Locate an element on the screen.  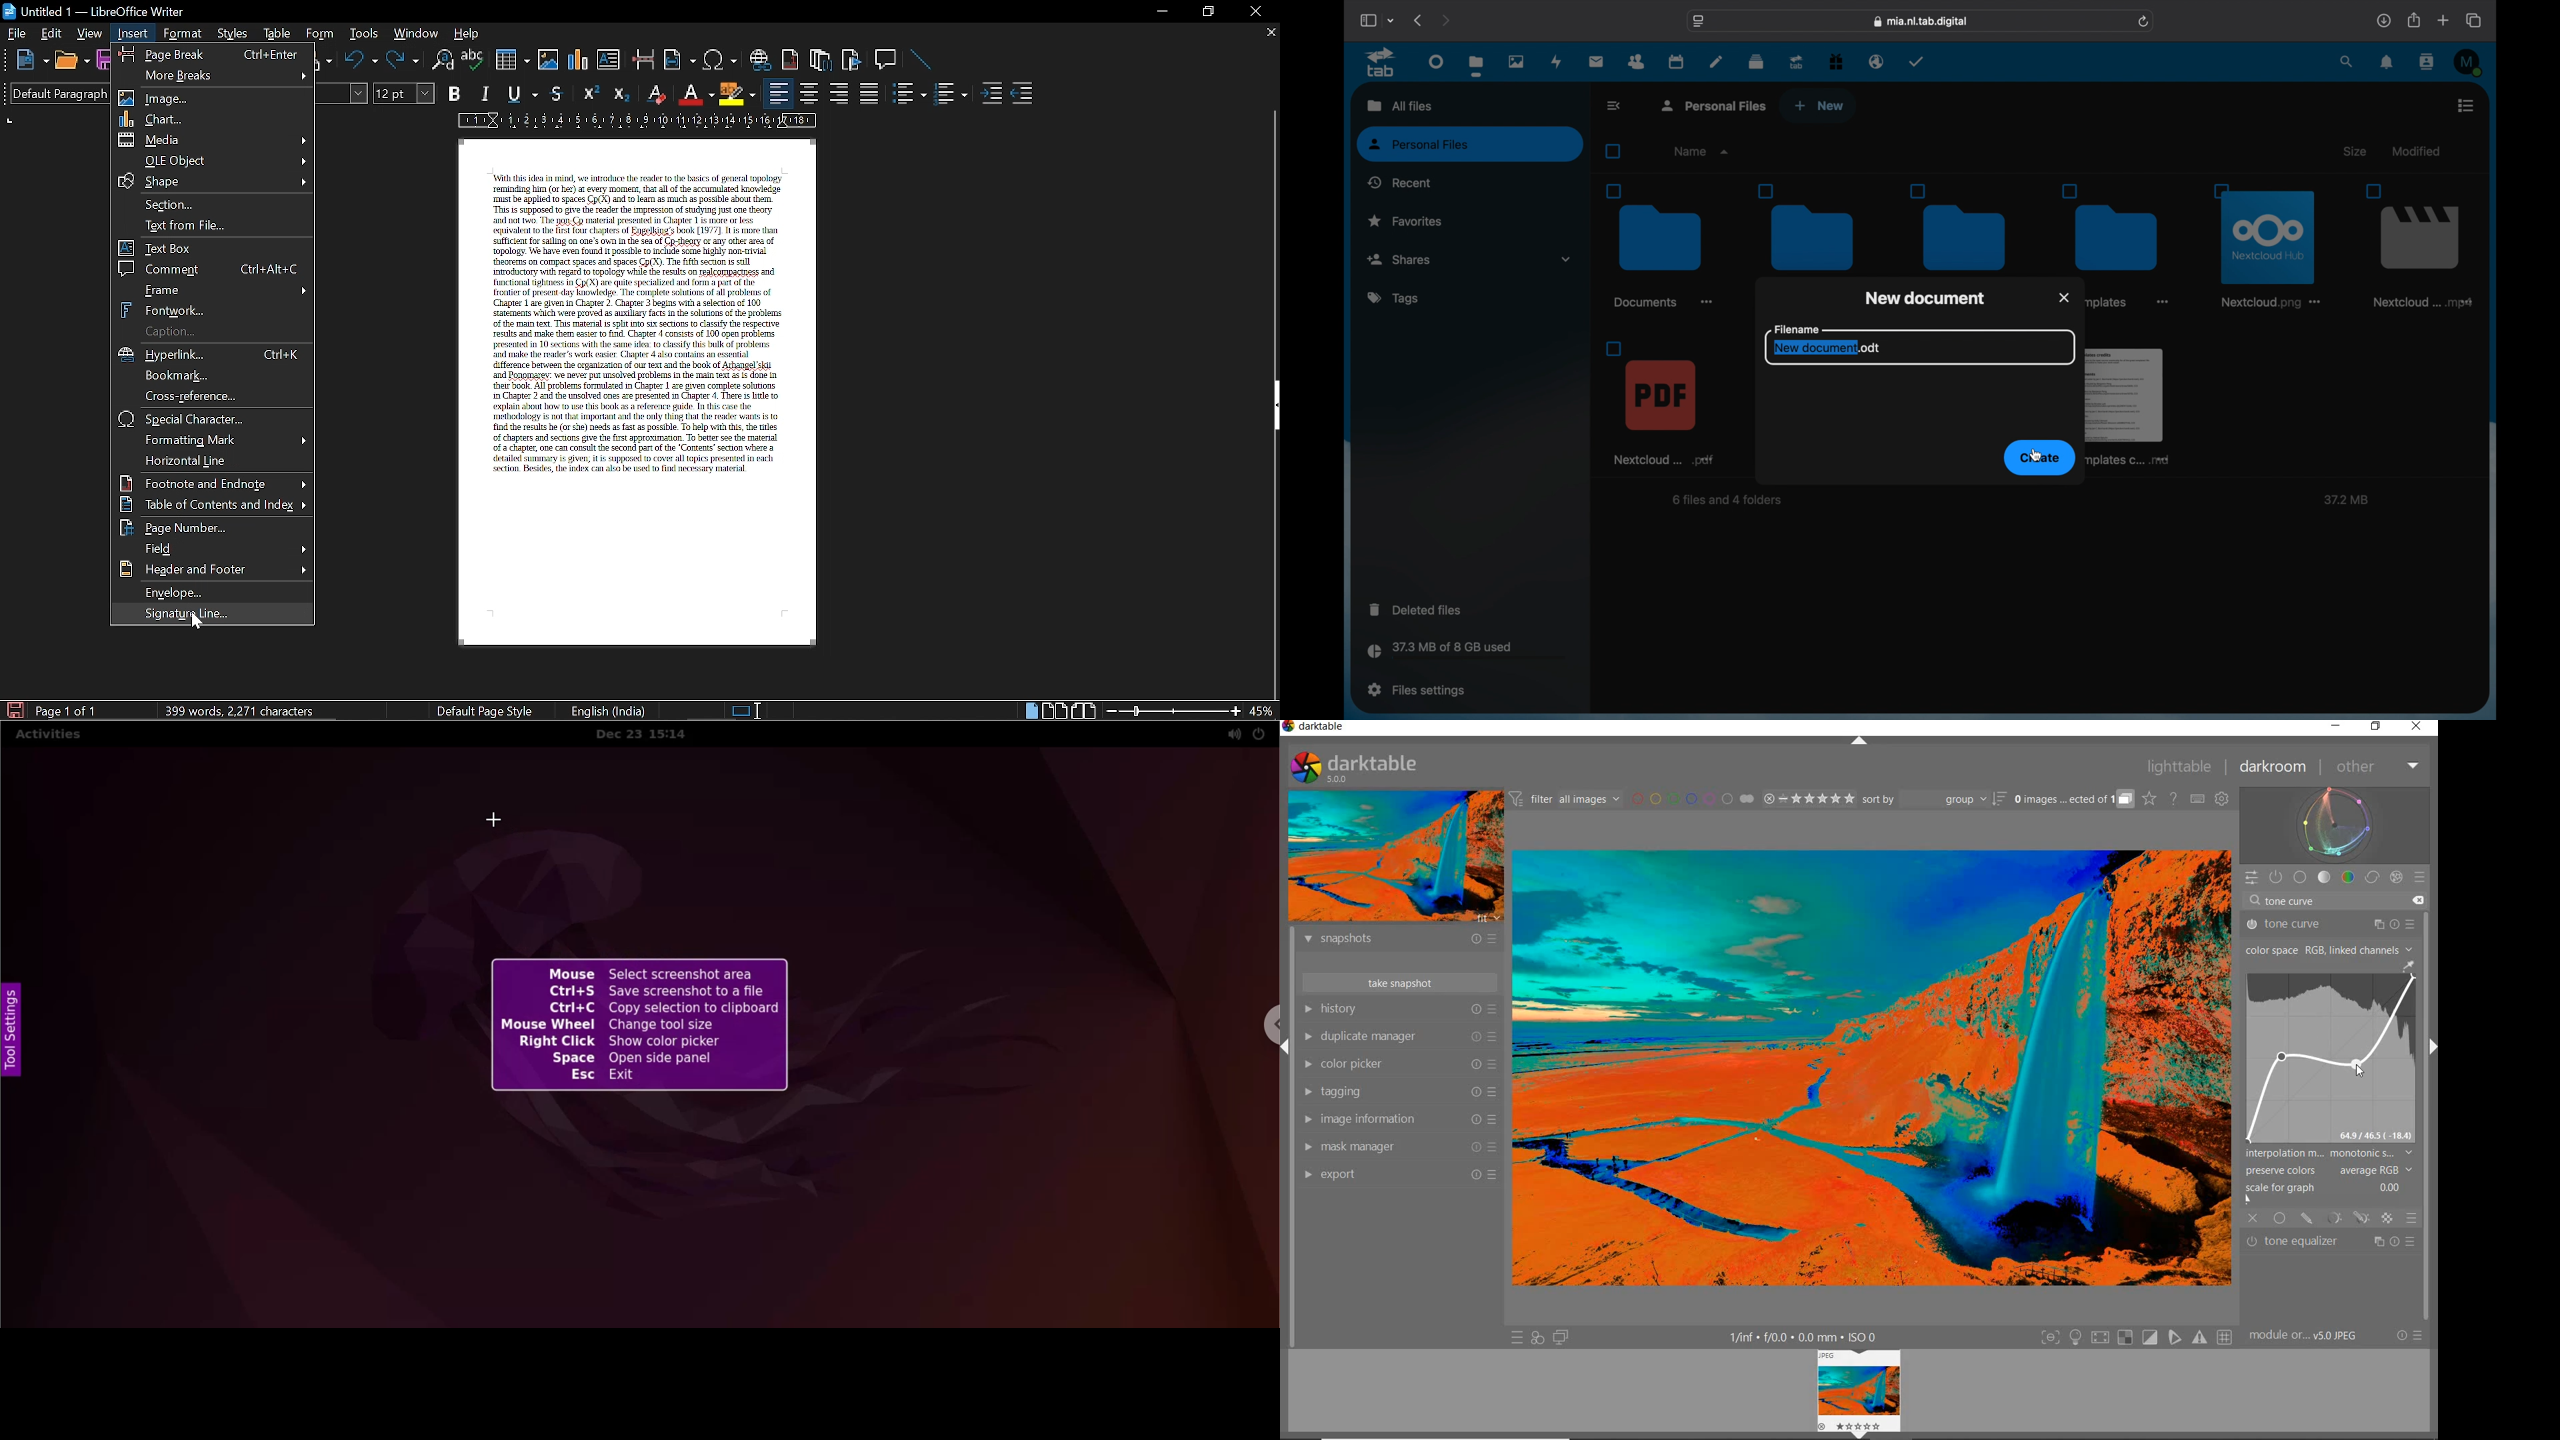
CURSOR is located at coordinates (2284, 1058).